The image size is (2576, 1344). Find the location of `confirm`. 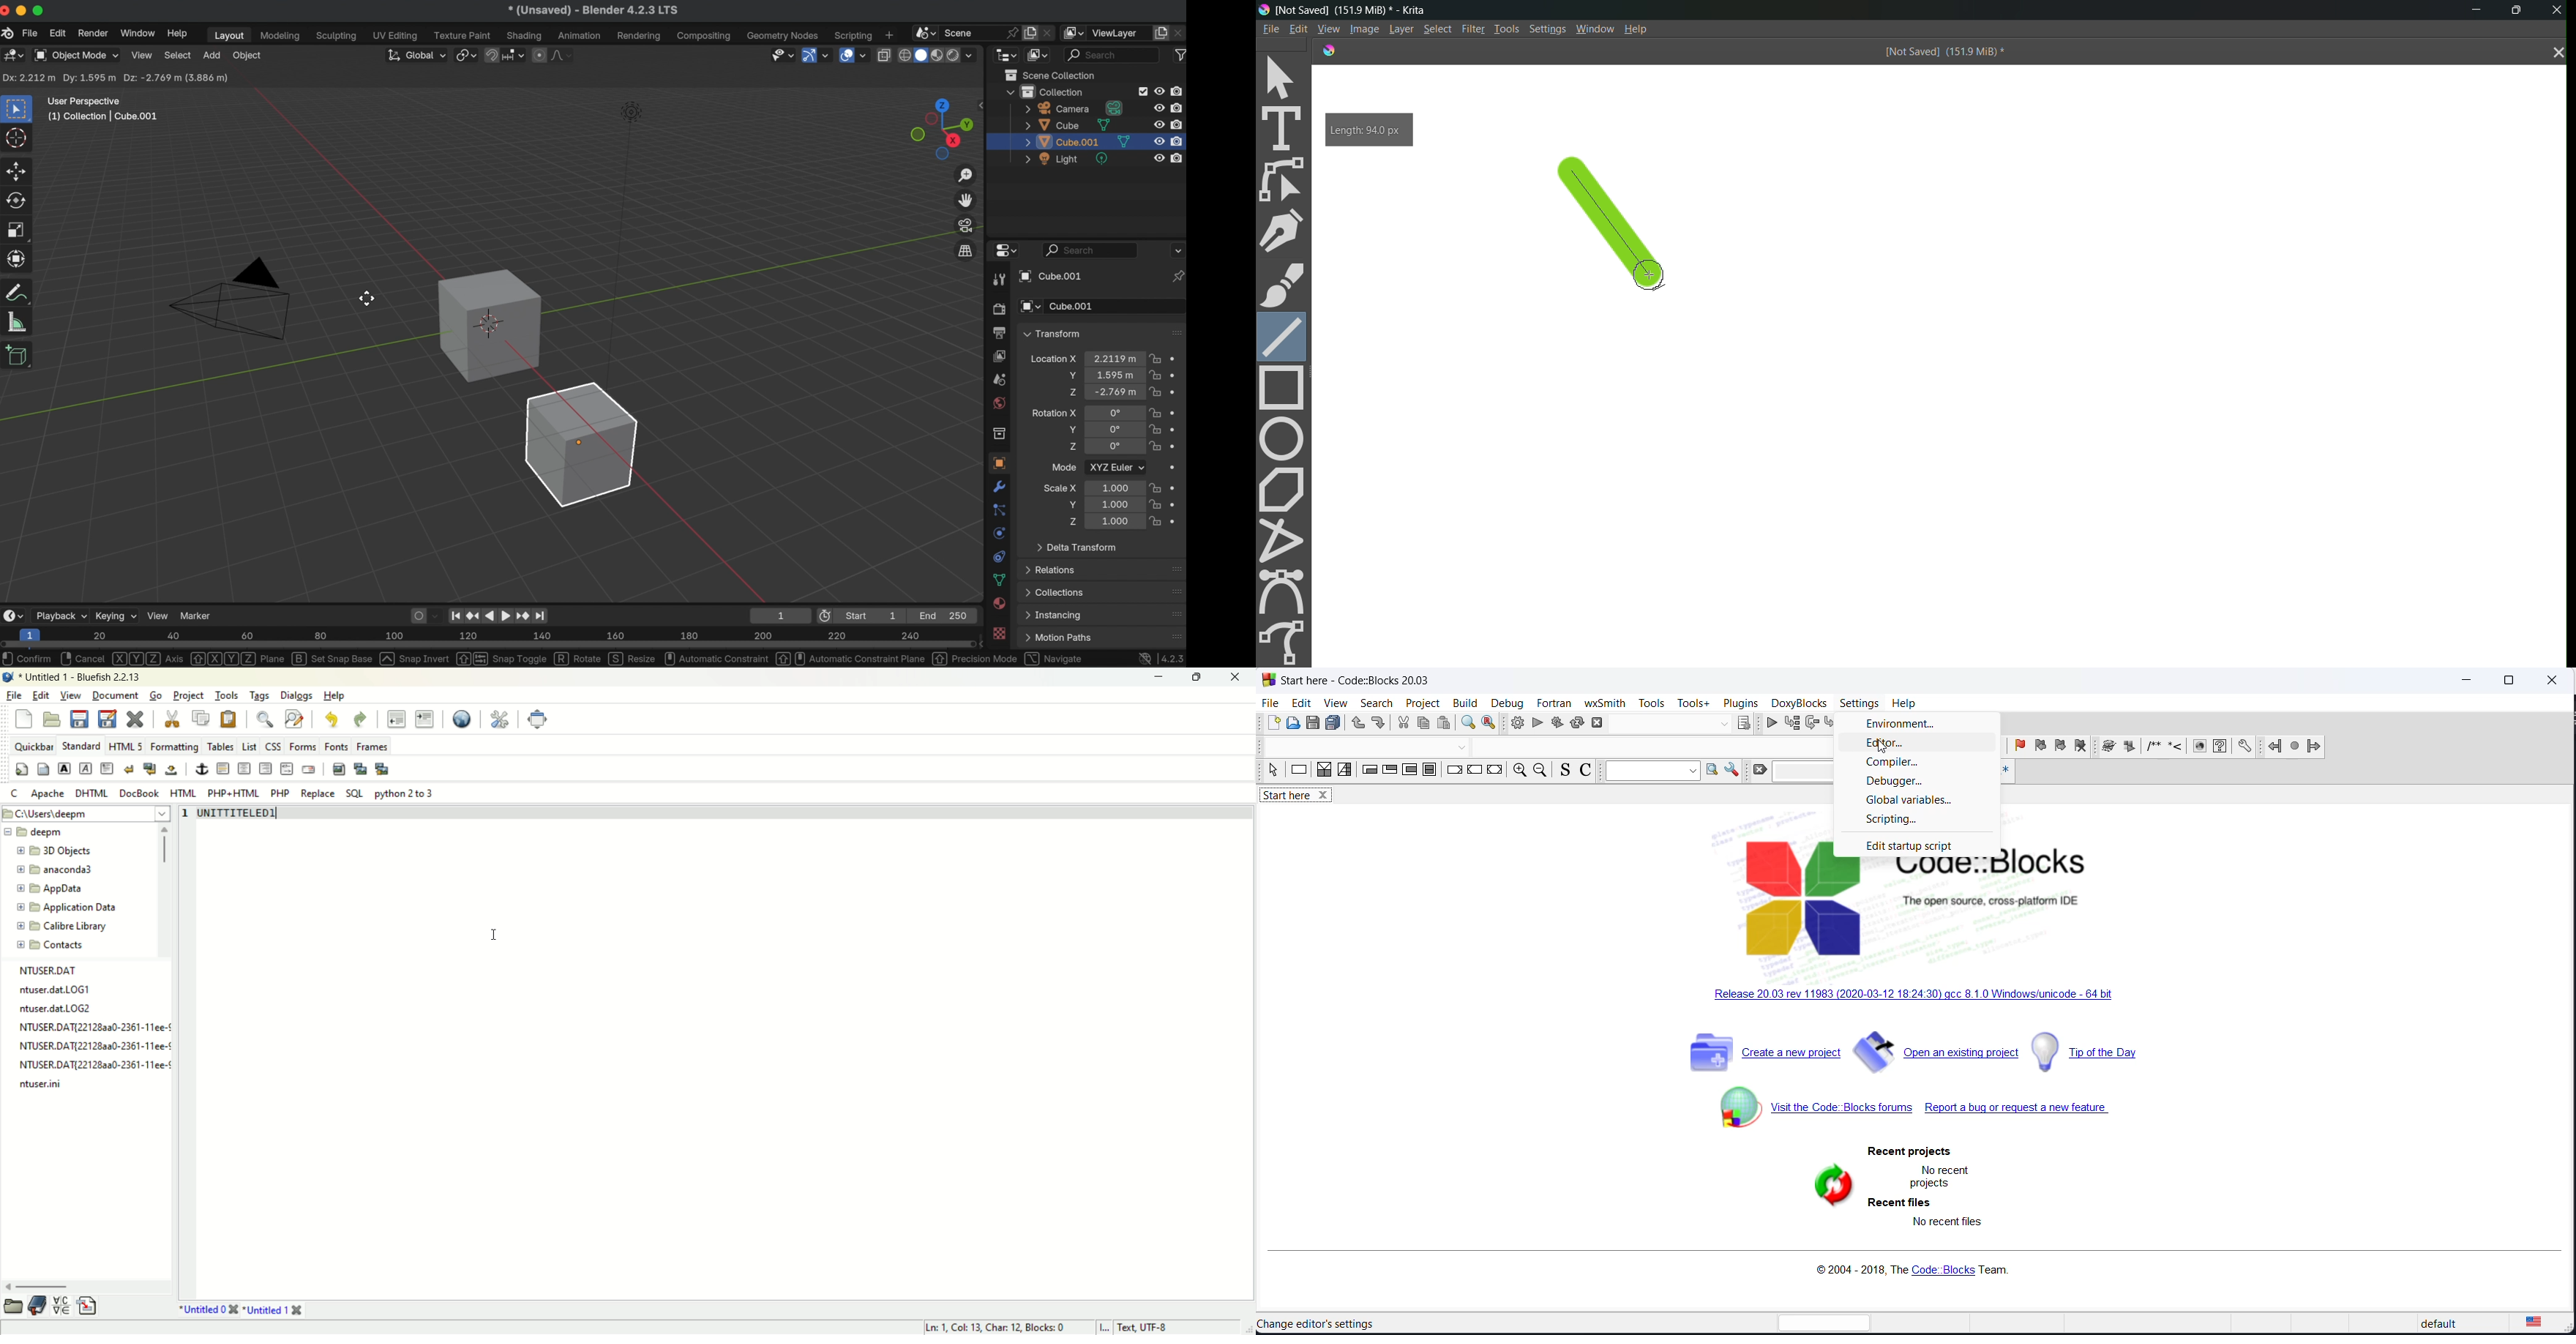

confirm is located at coordinates (29, 658).